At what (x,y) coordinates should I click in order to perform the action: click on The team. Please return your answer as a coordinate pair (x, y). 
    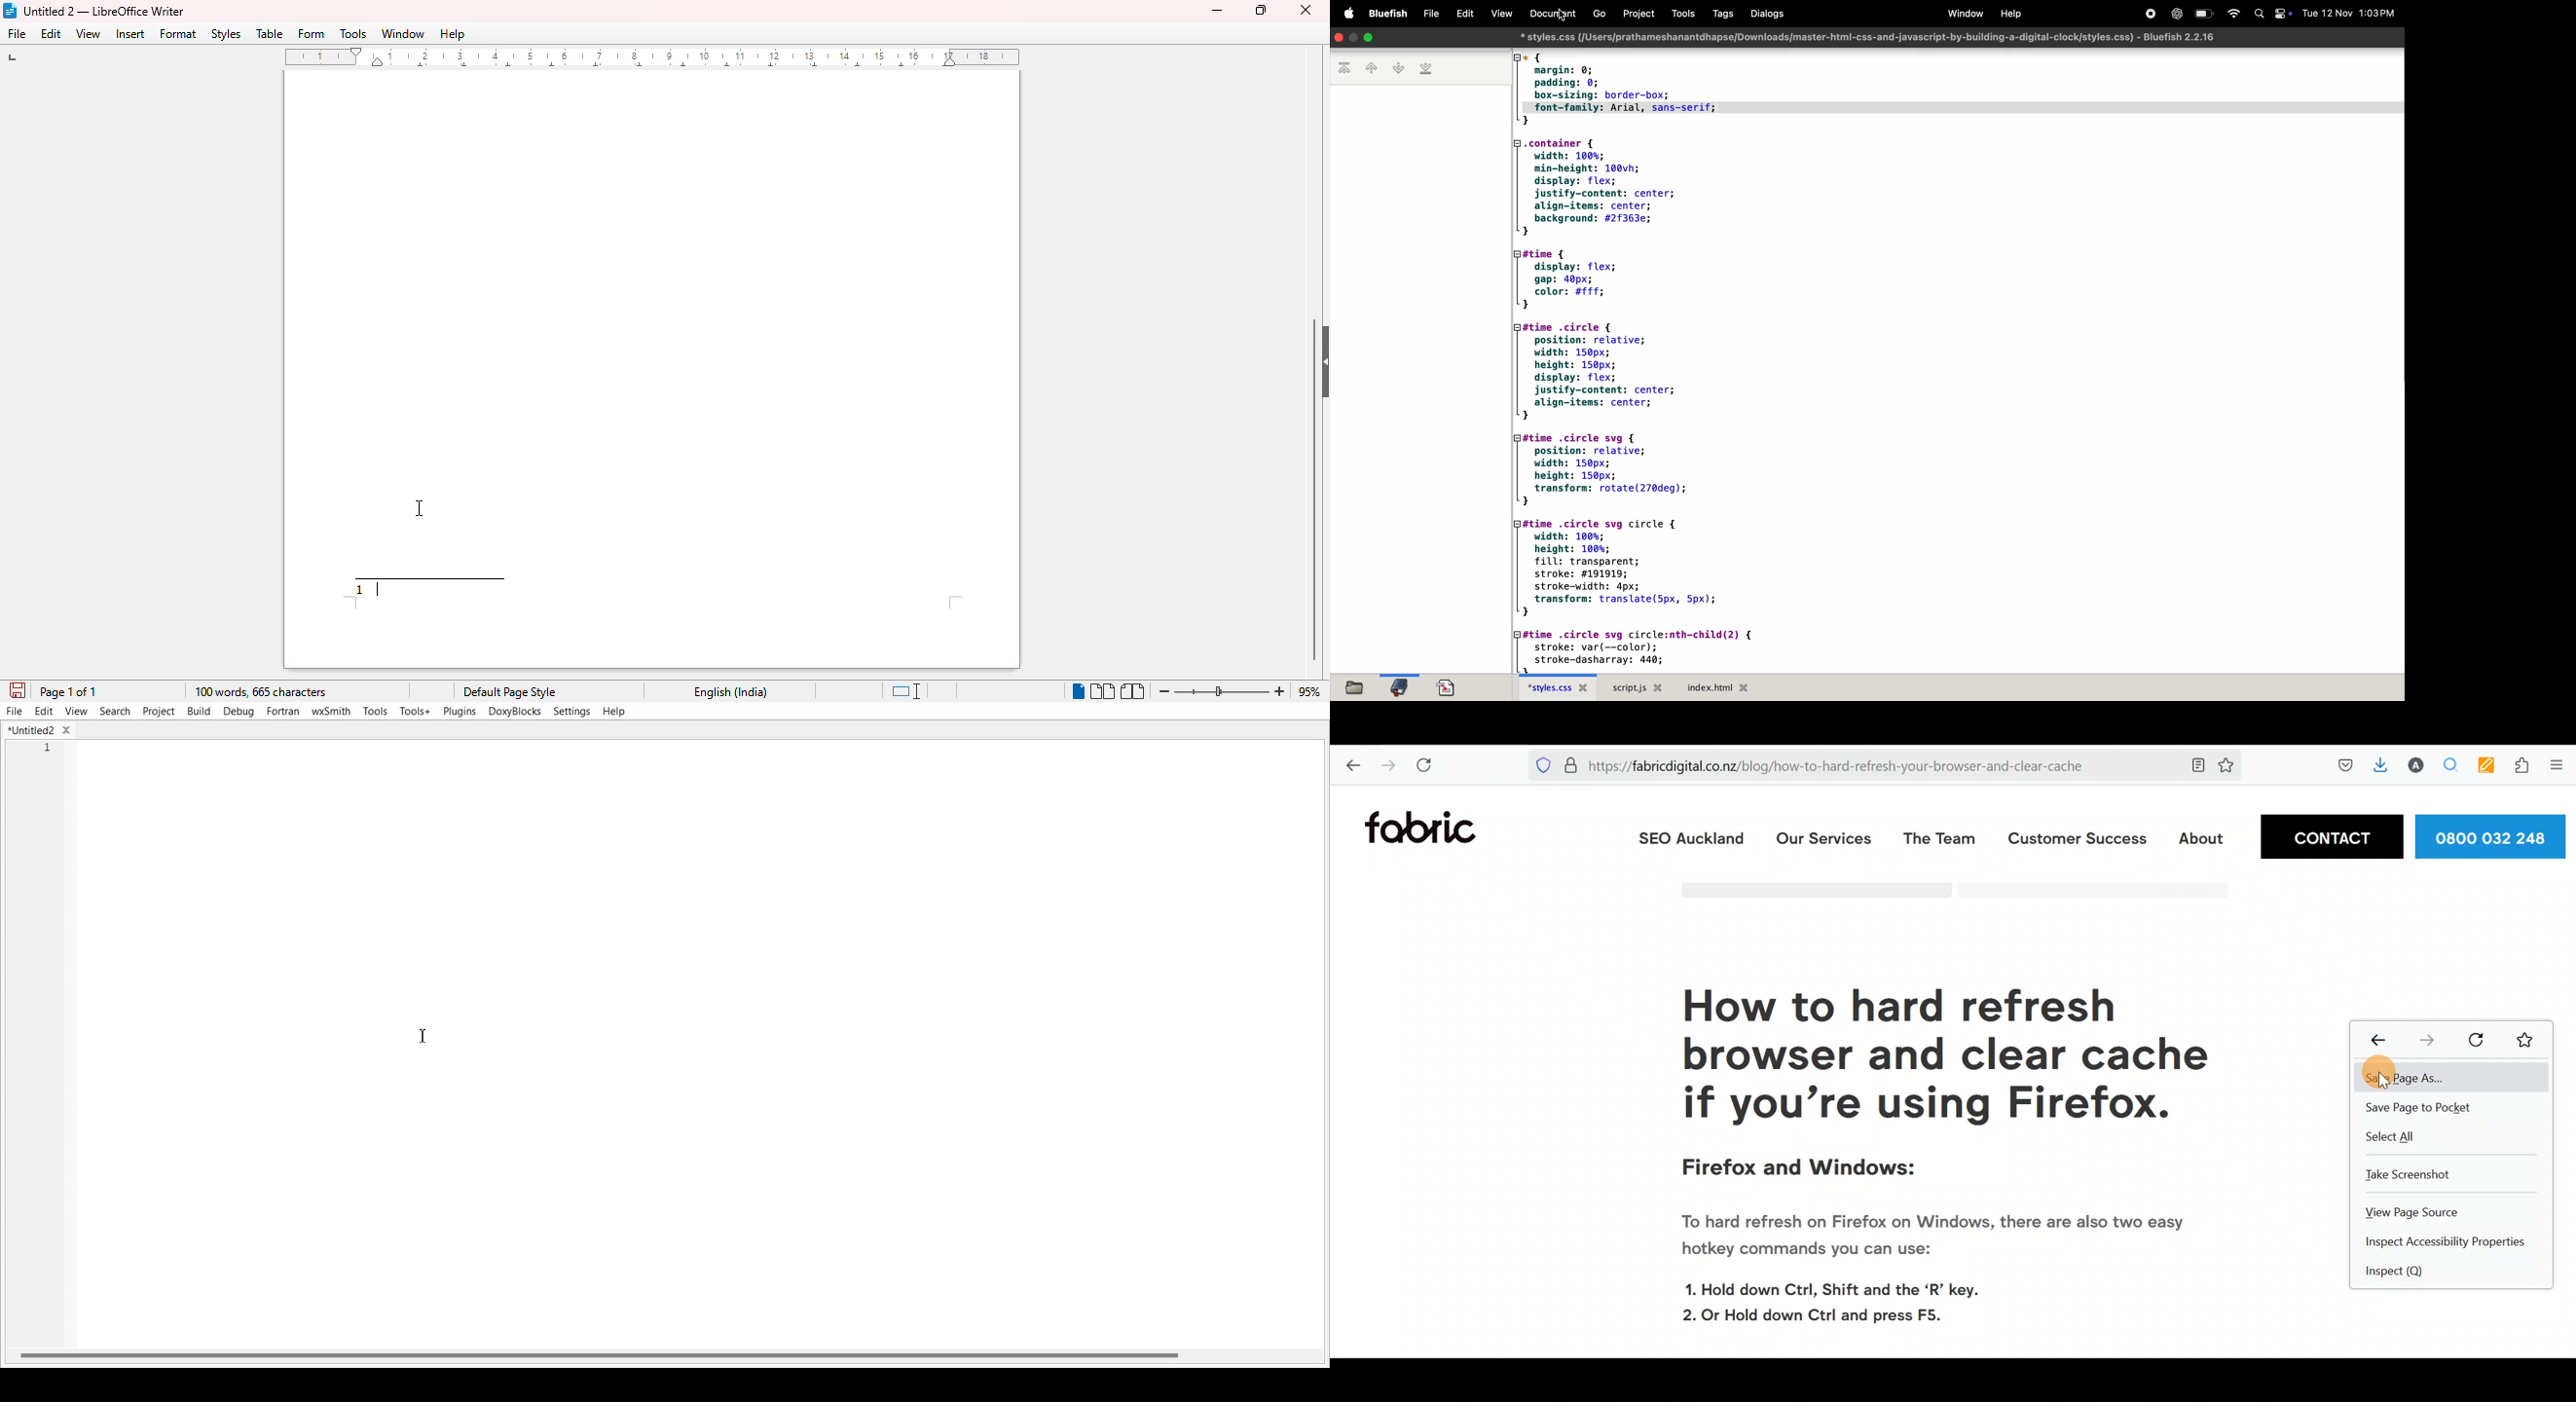
    Looking at the image, I should click on (1938, 838).